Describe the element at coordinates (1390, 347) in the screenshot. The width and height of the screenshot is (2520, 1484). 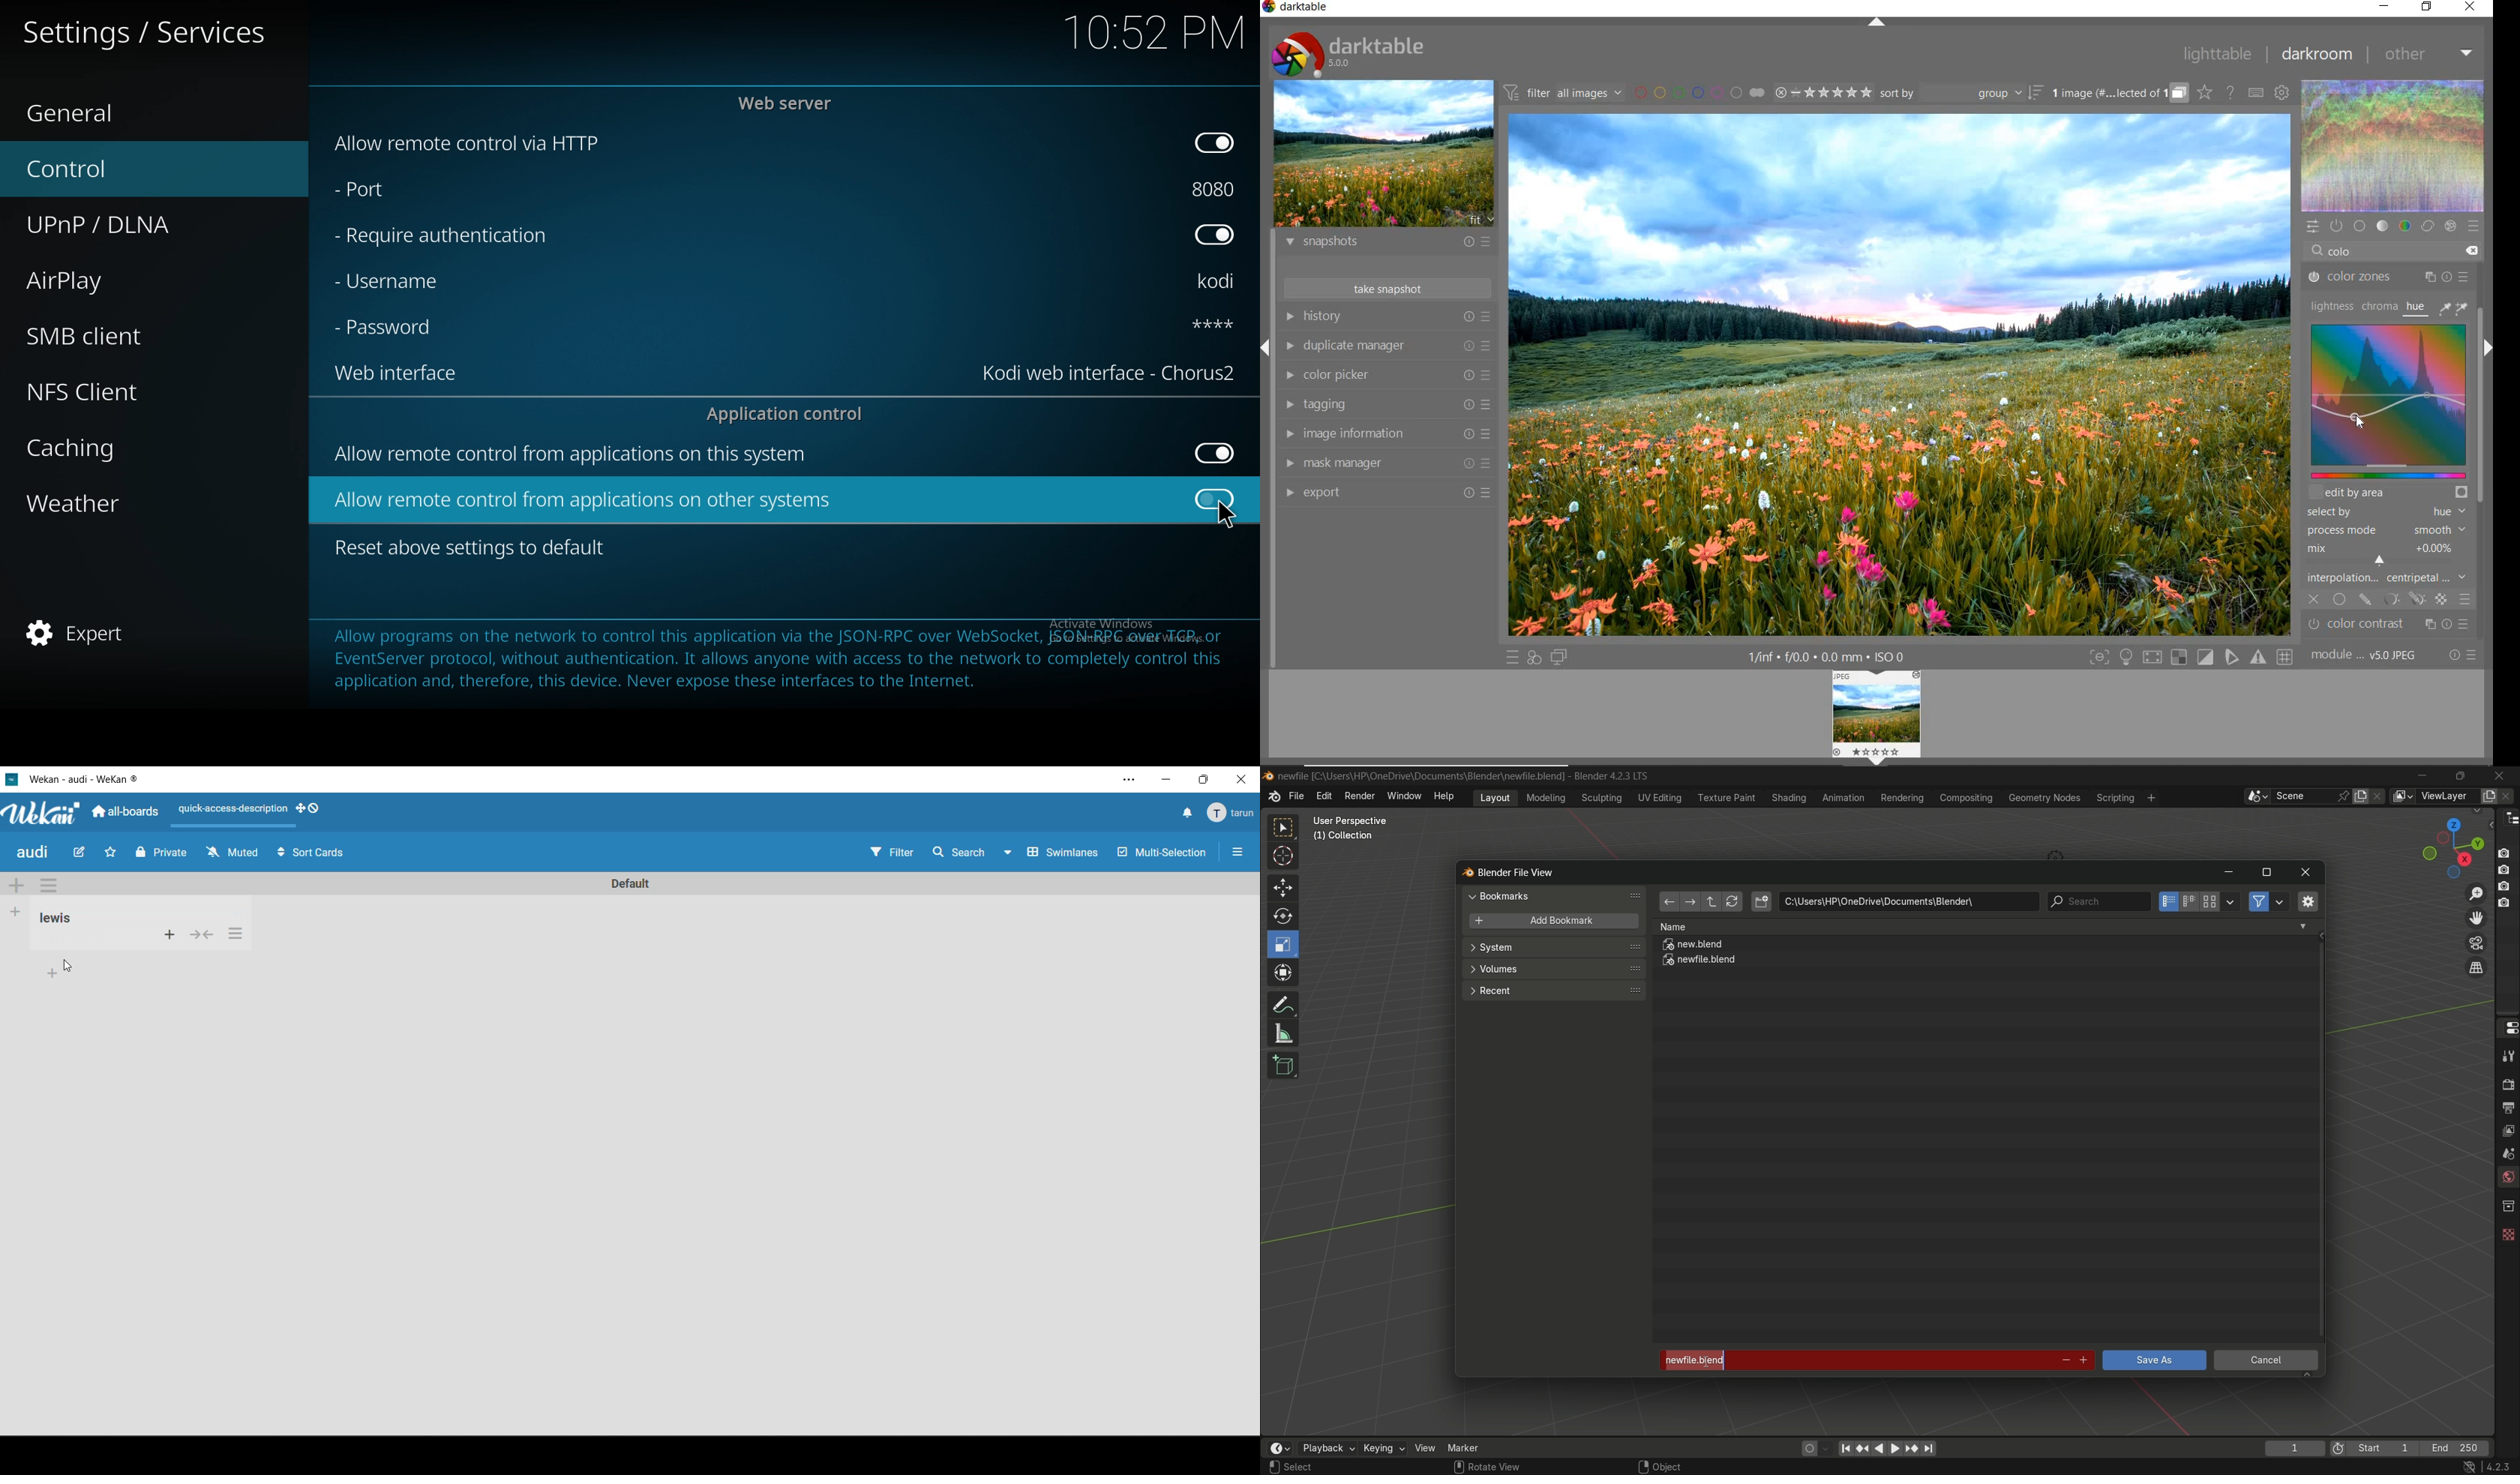
I see `duplicate manager` at that location.